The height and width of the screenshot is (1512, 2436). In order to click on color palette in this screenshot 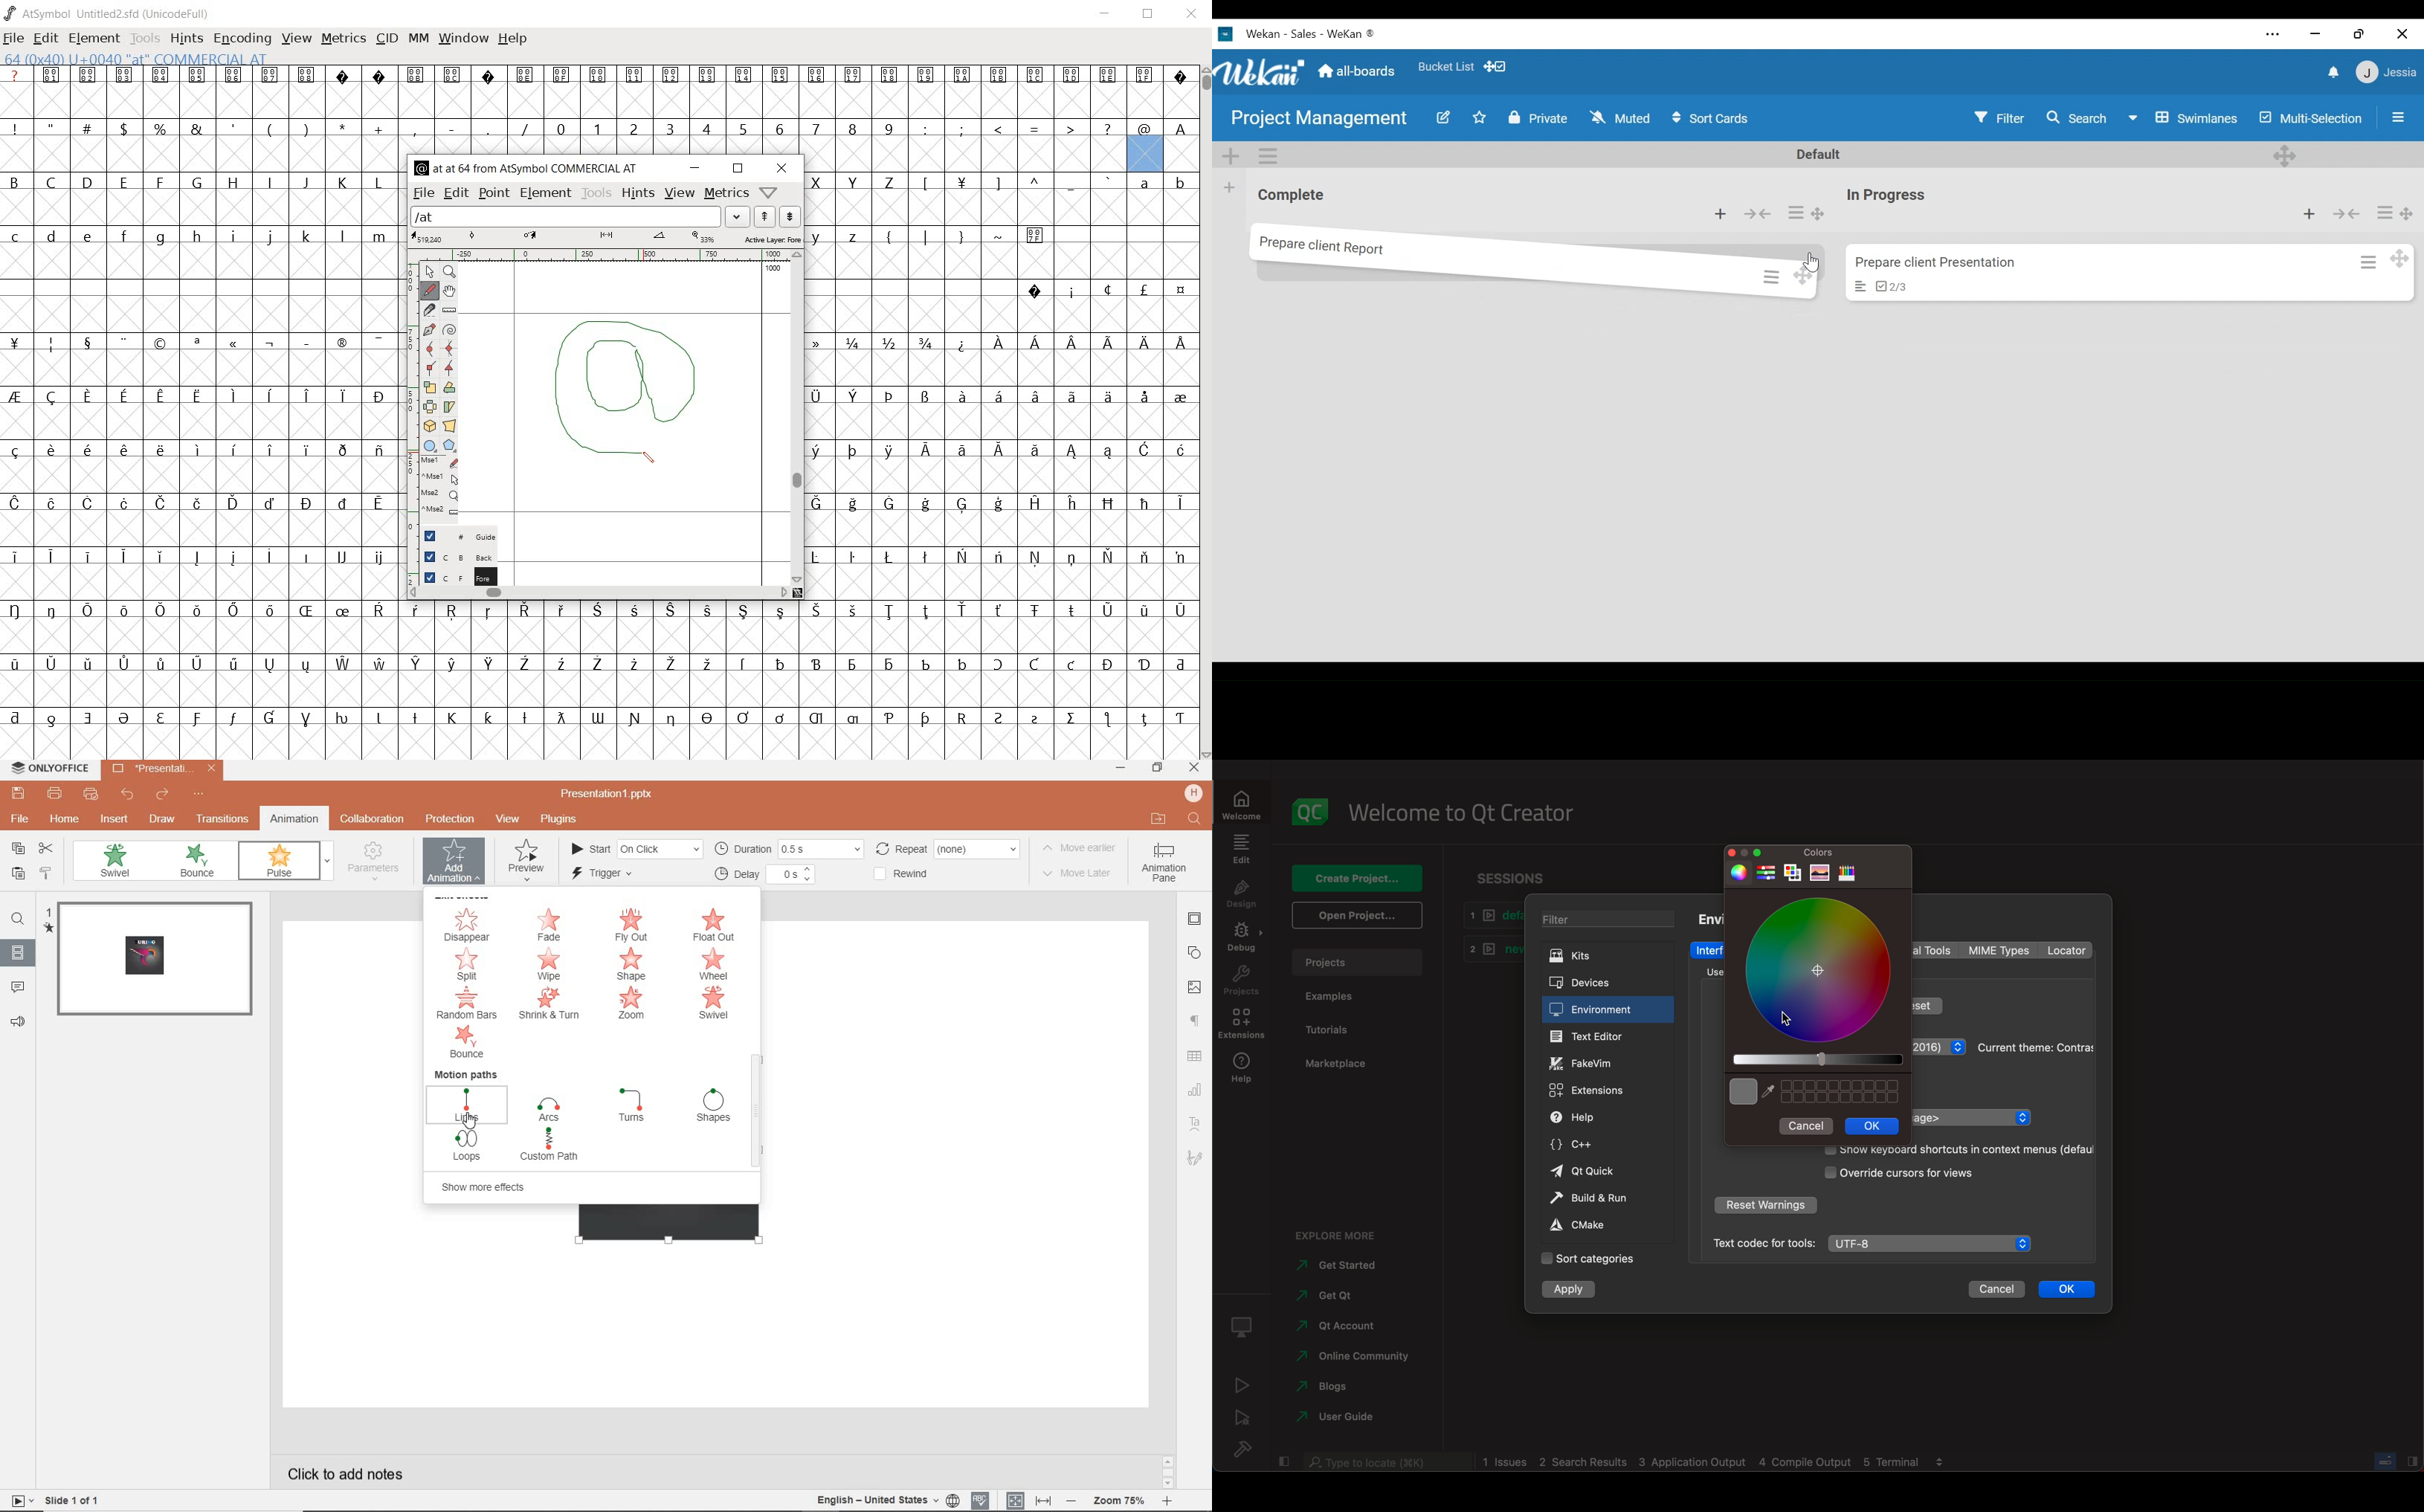, I will do `click(1794, 874)`.